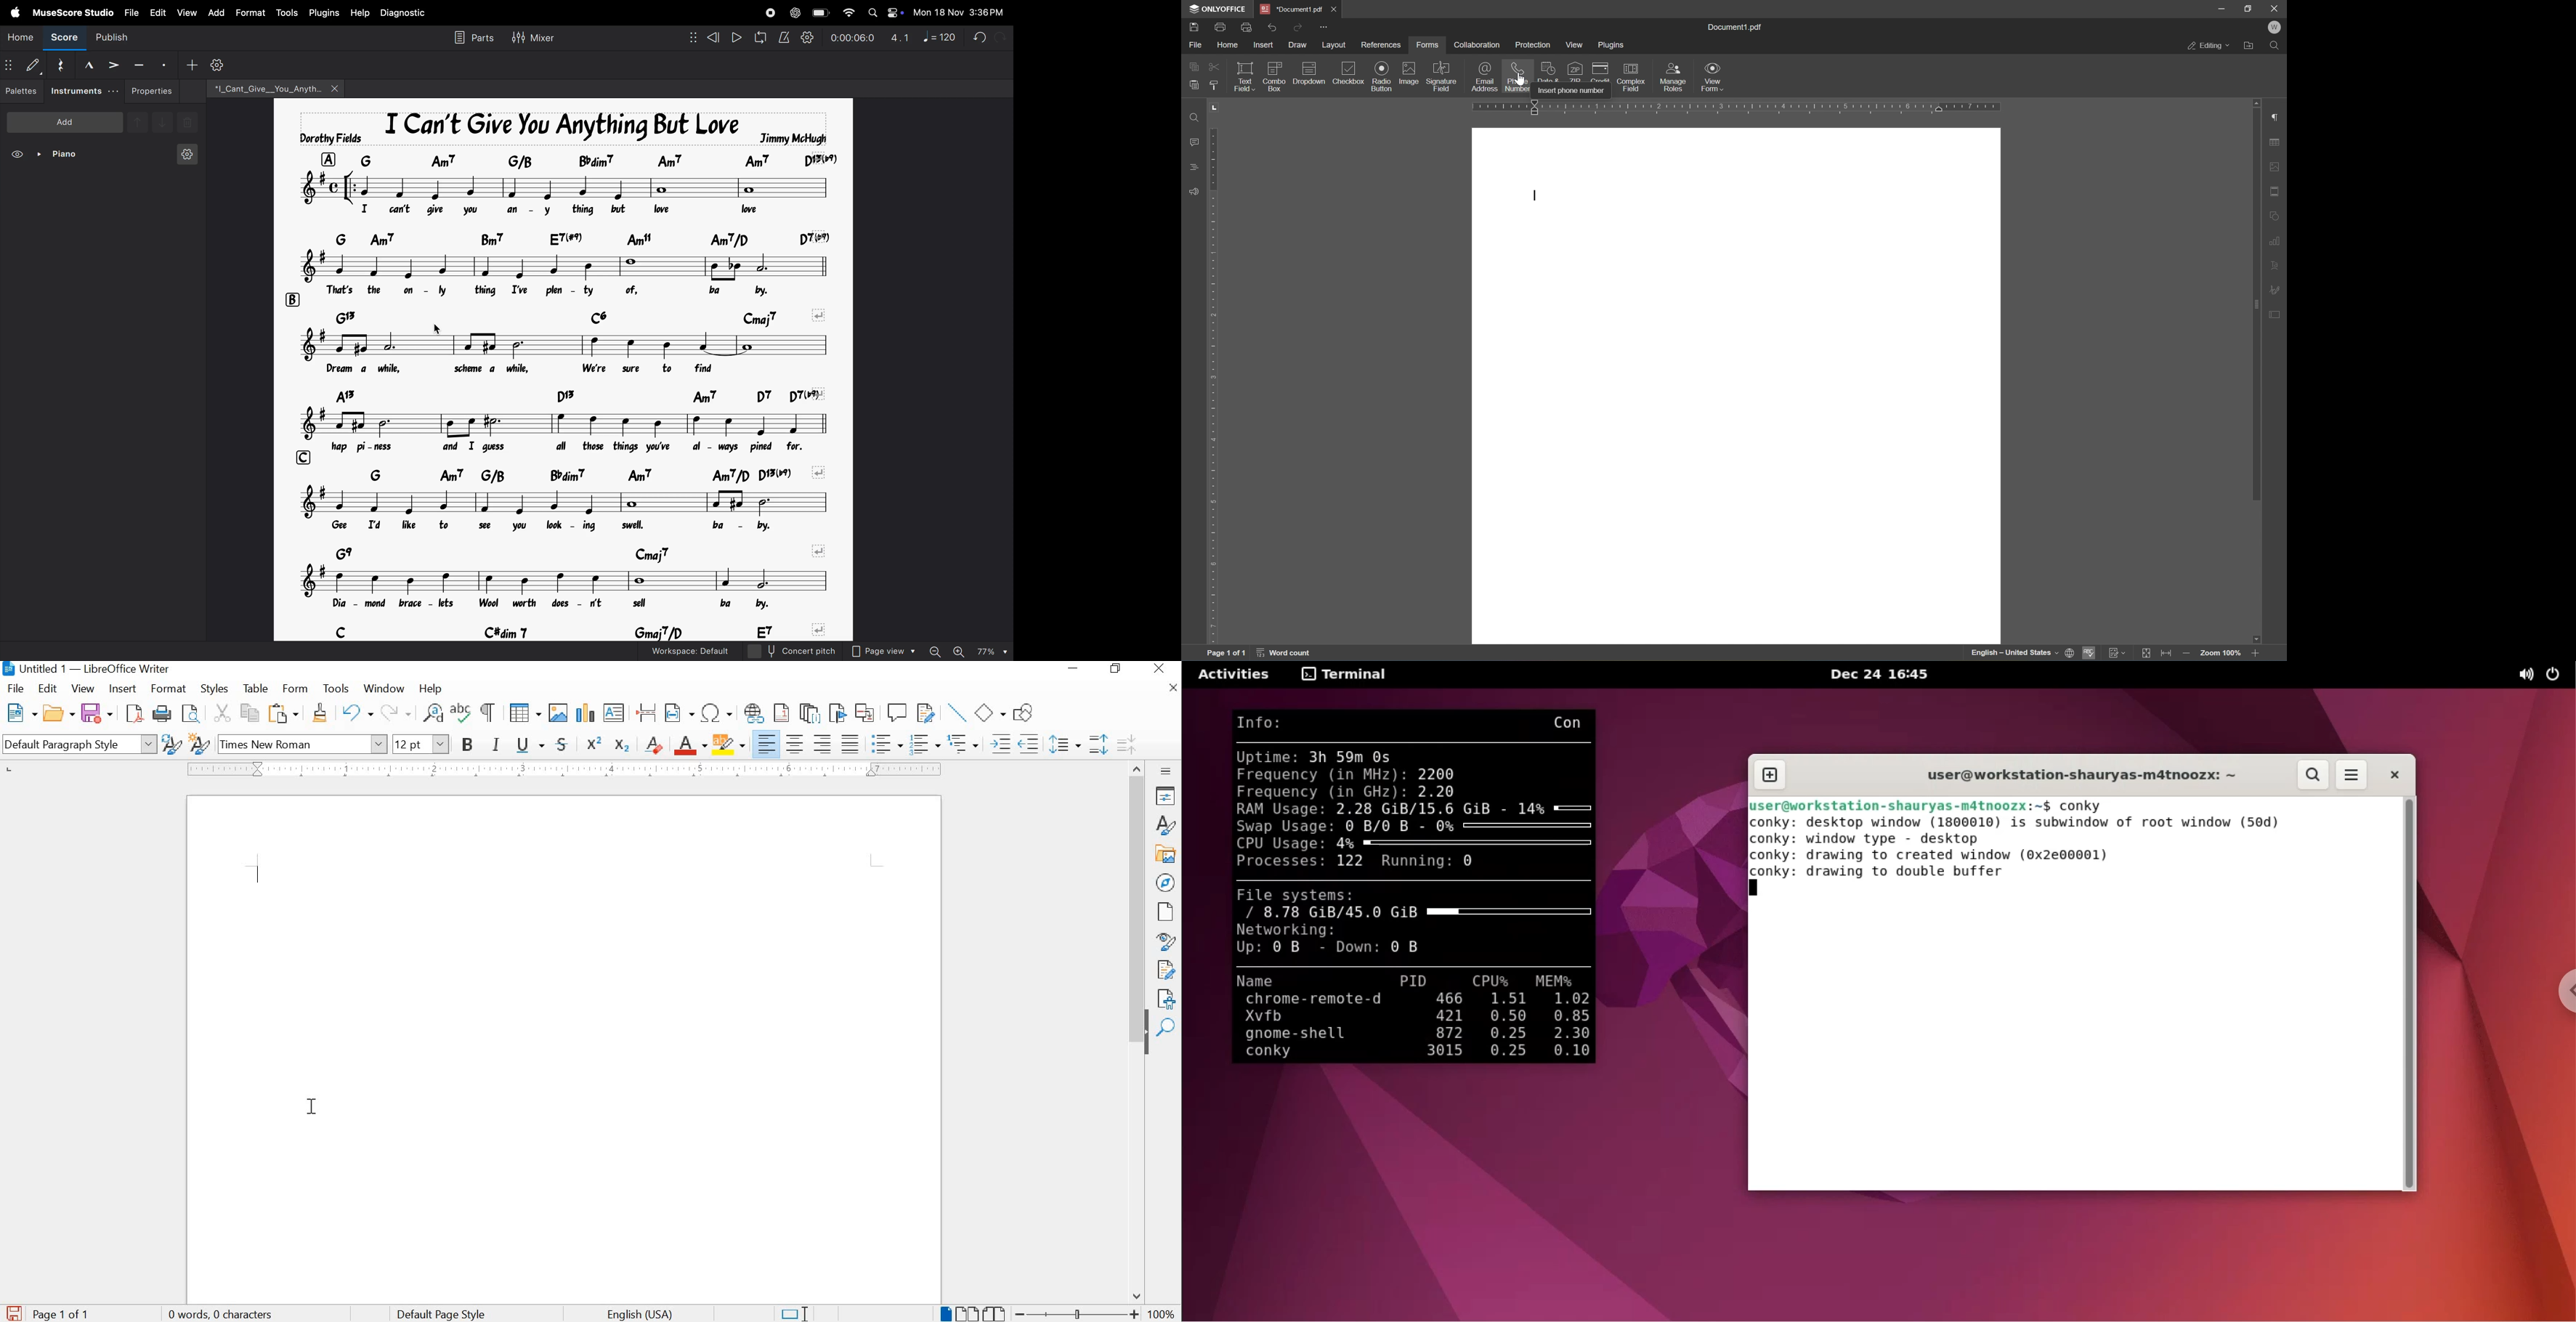  I want to click on phone number, so click(1520, 77).